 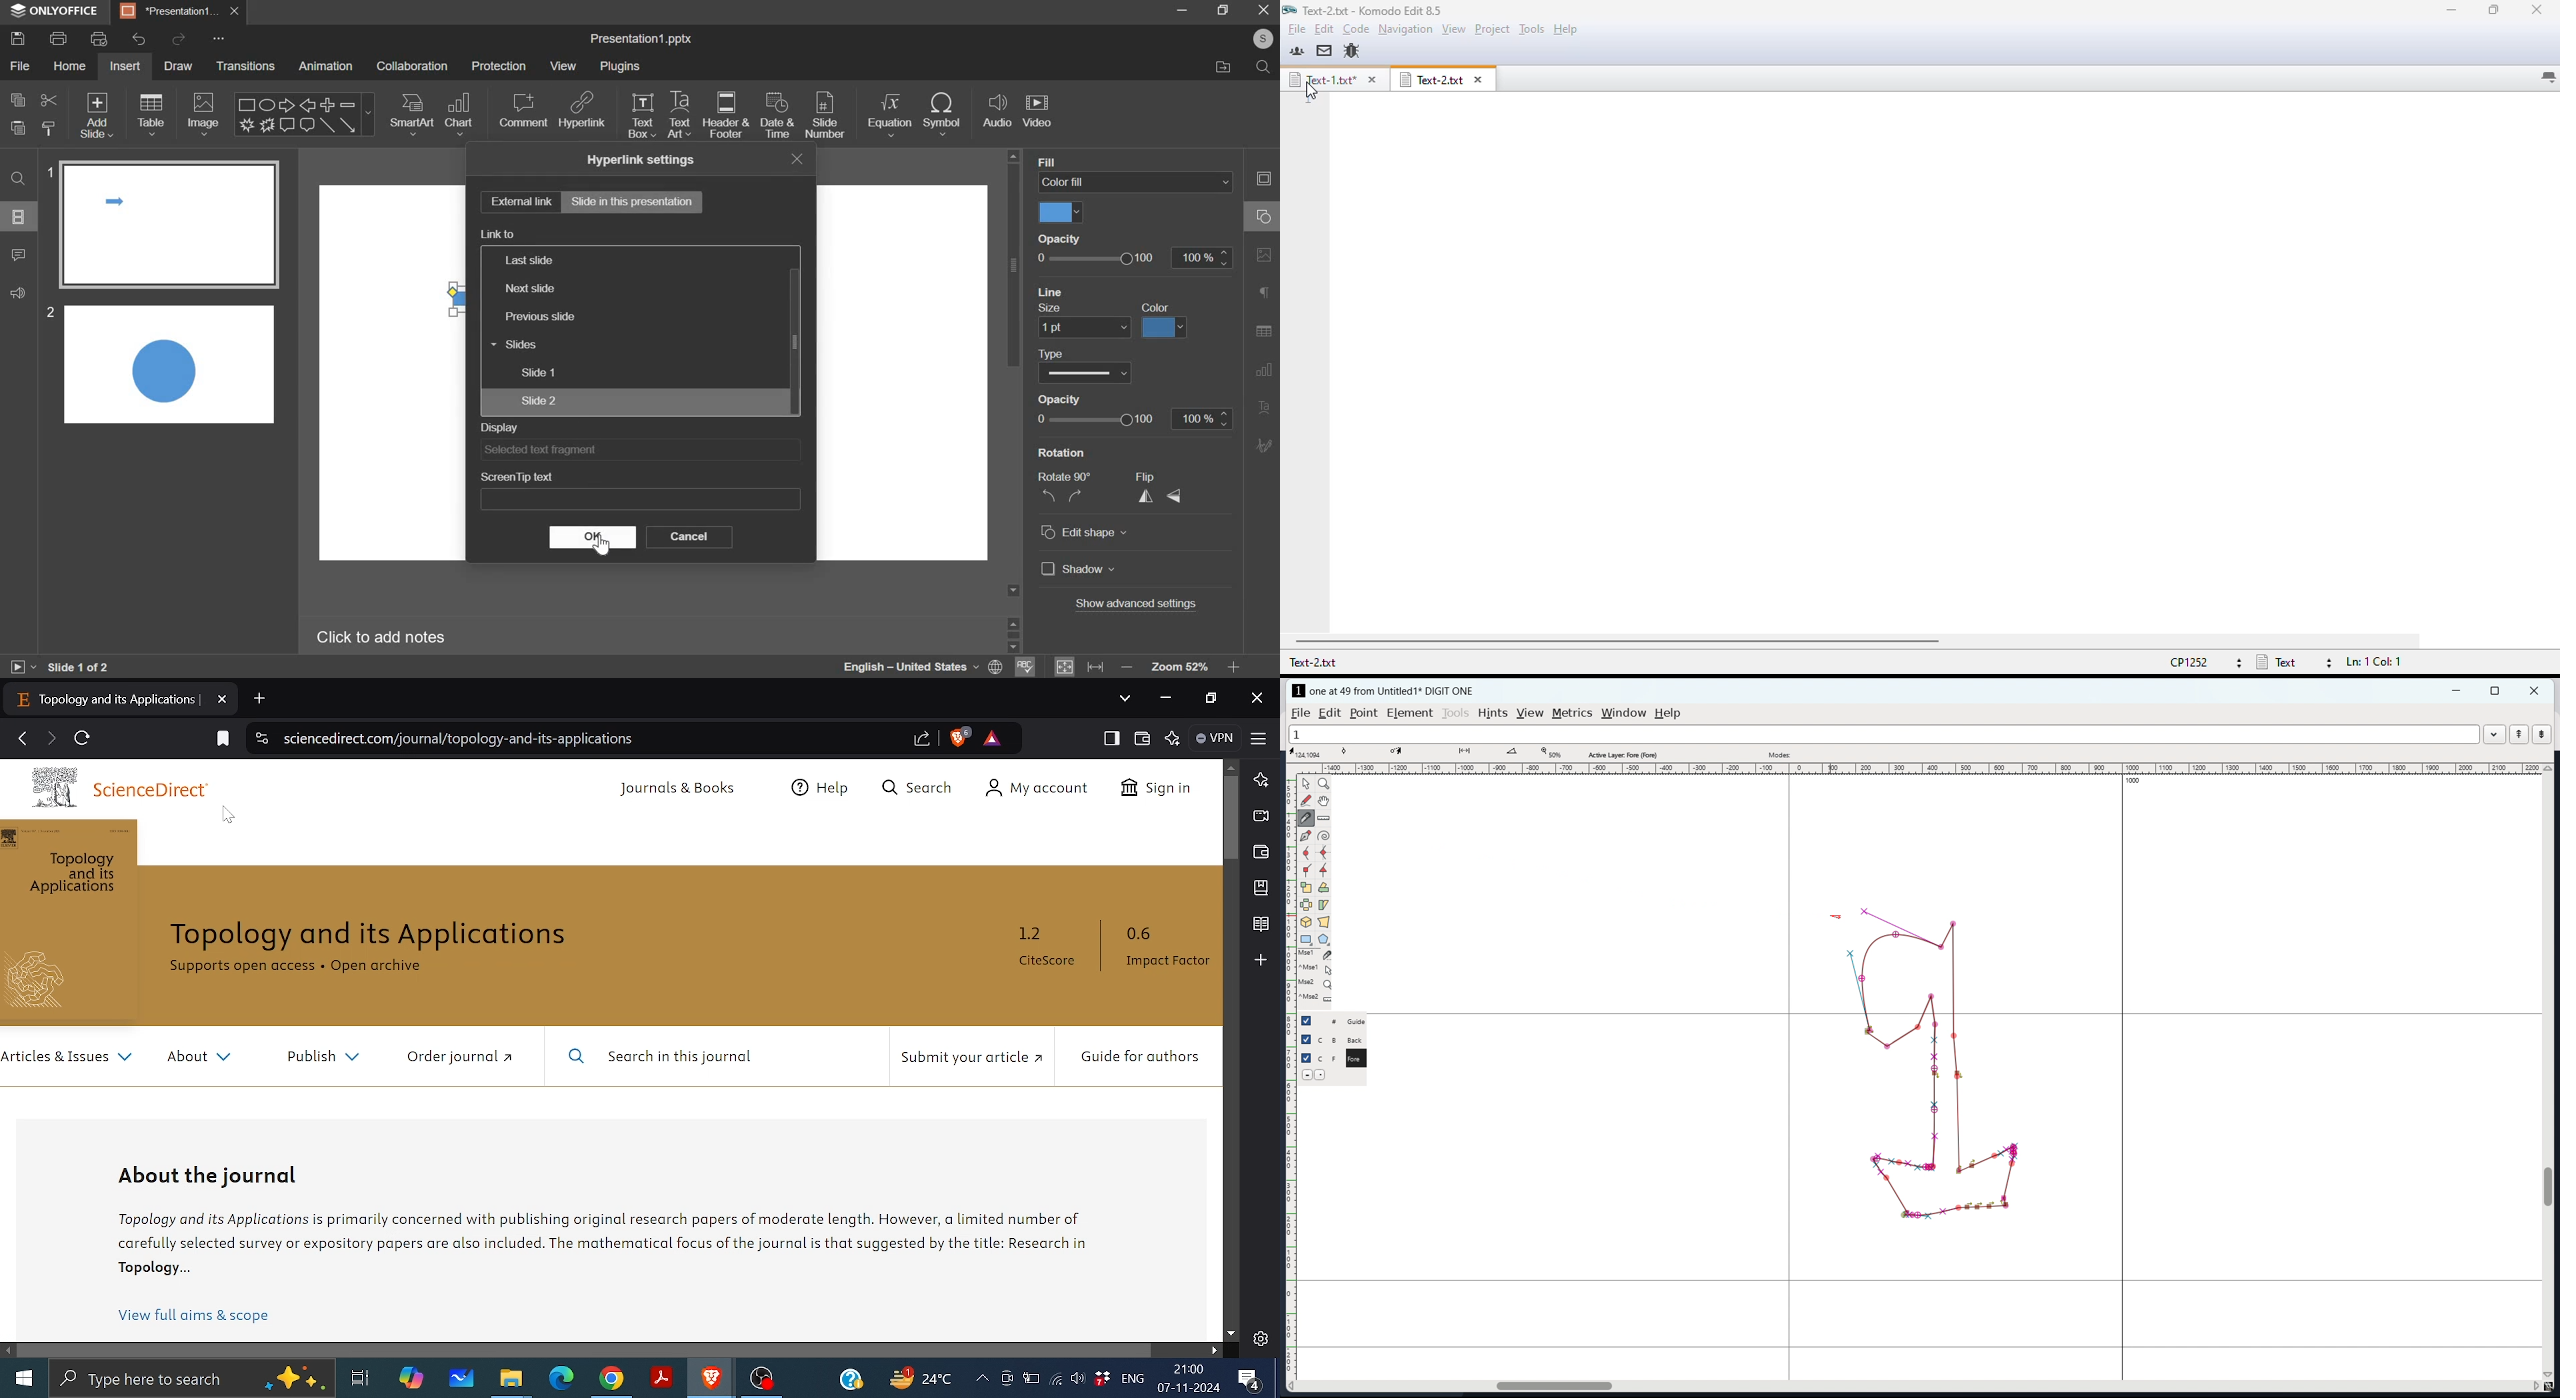 What do you see at coordinates (999, 115) in the screenshot?
I see `audio` at bounding box center [999, 115].